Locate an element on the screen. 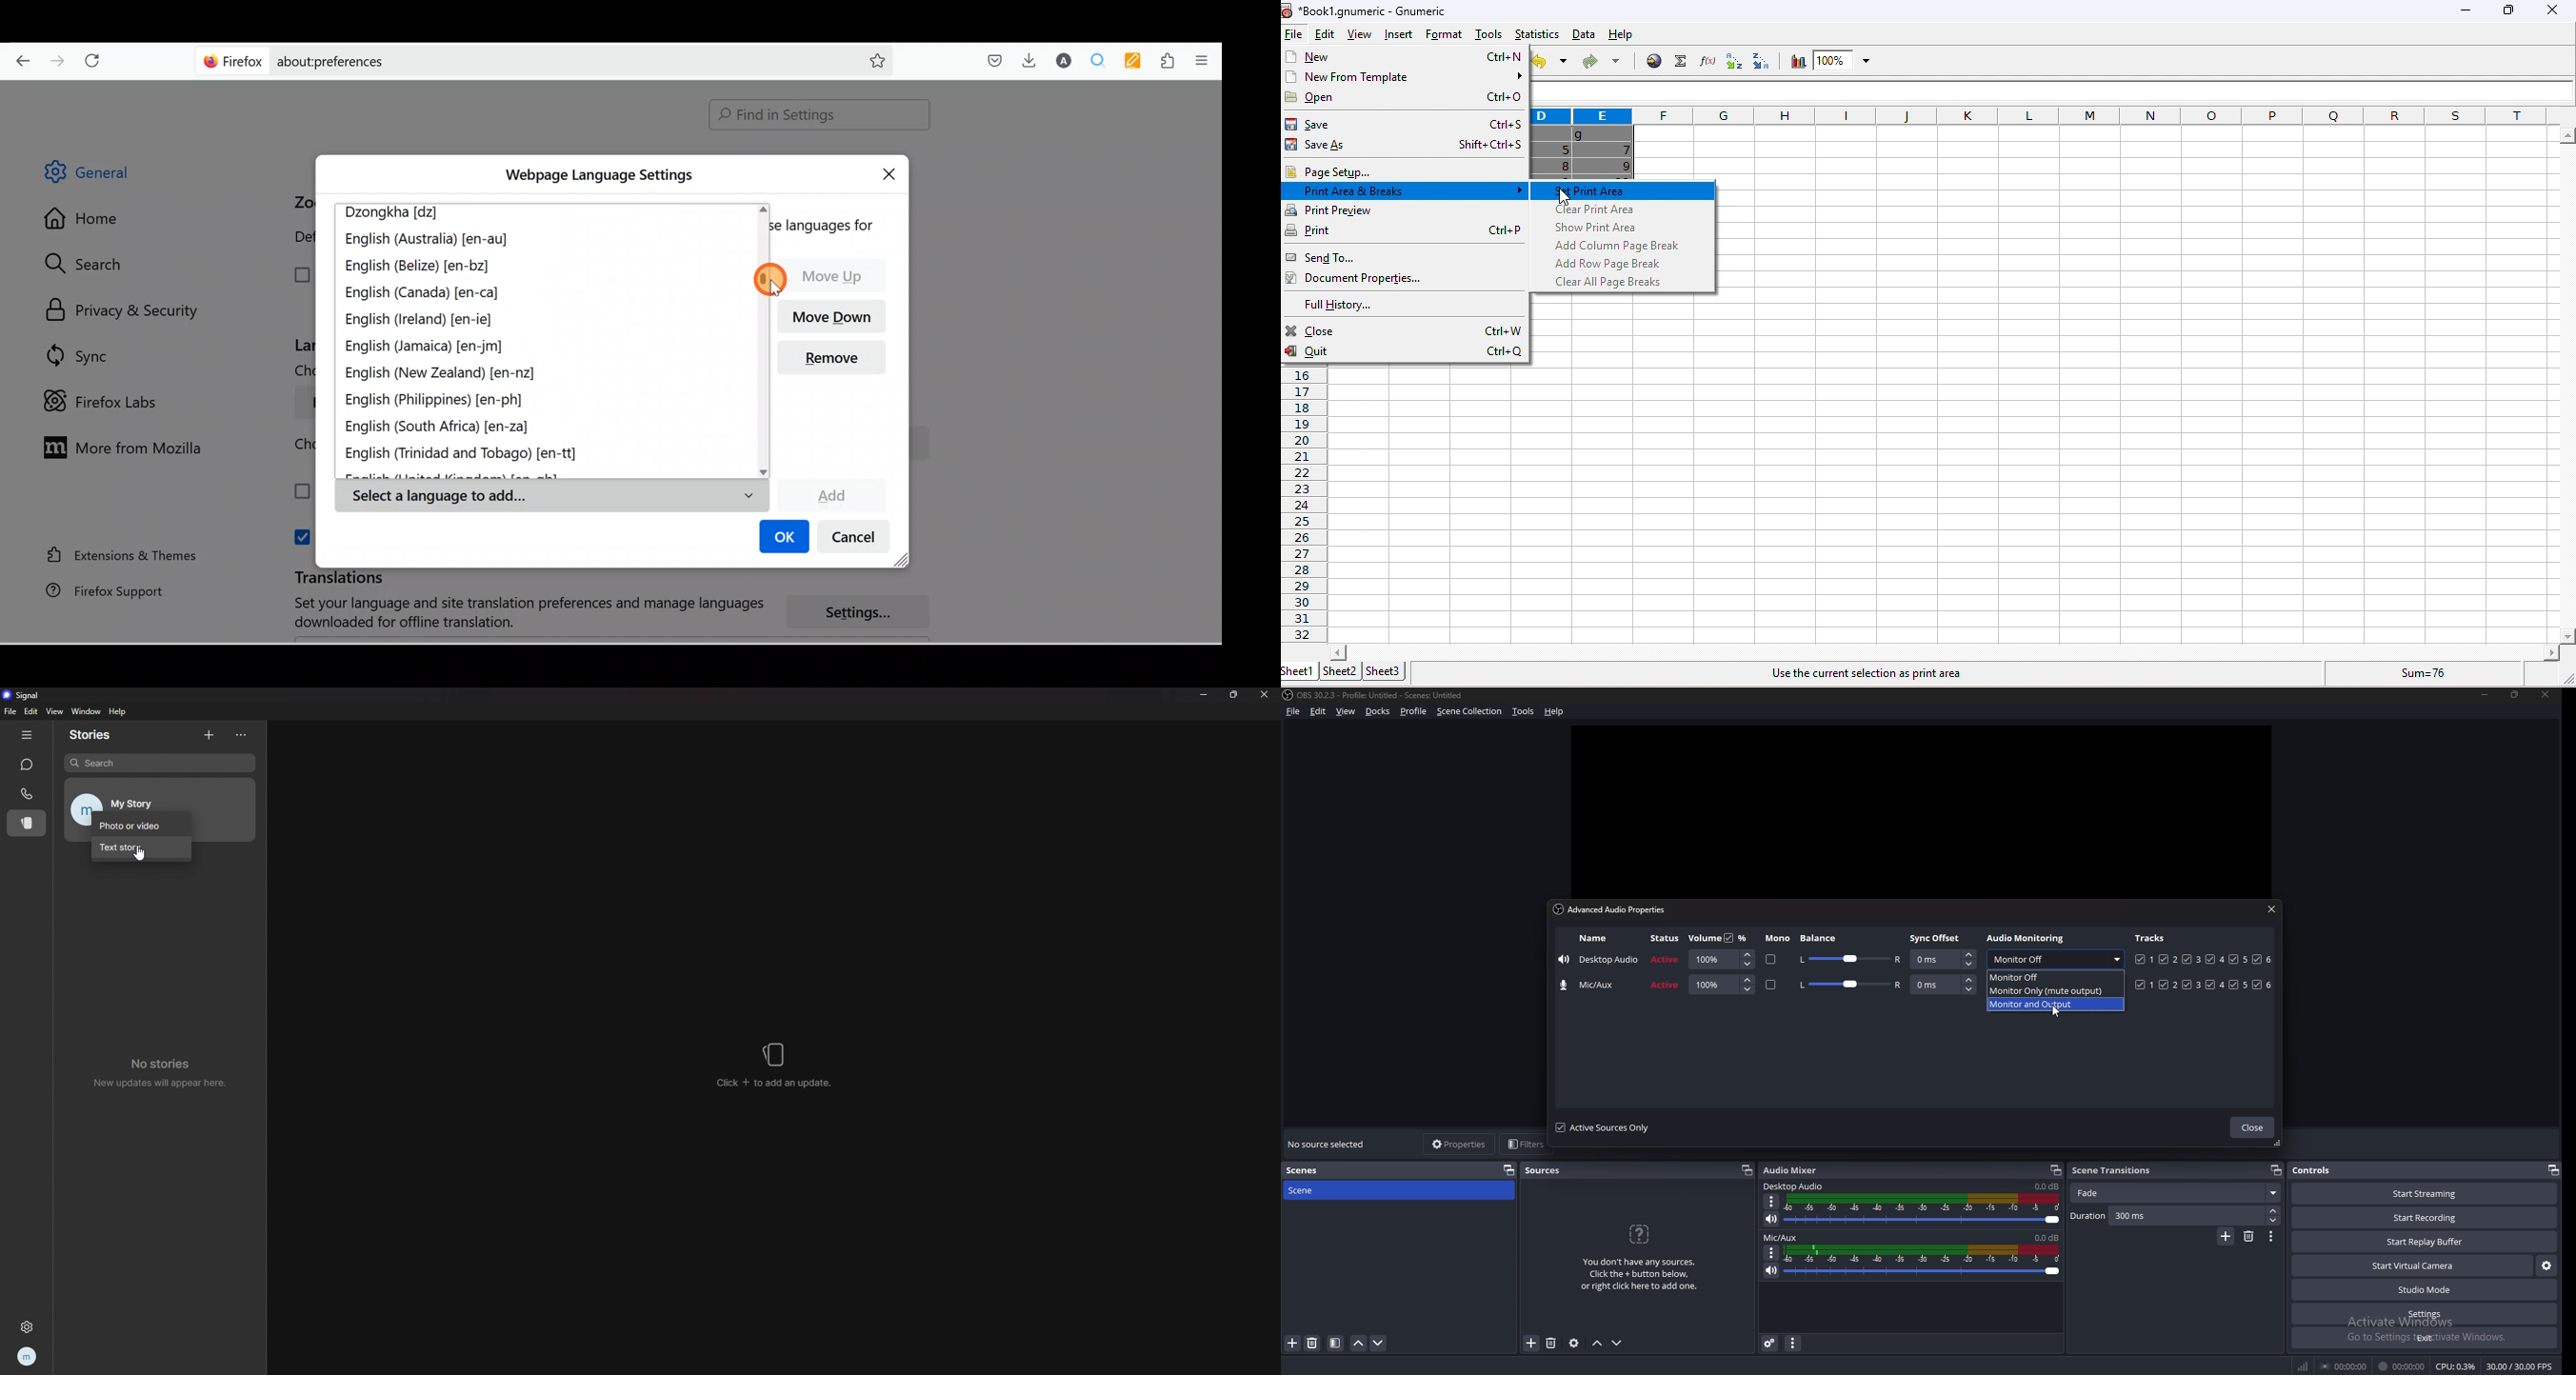 Image resolution: width=2576 pixels, height=1400 pixels. mic/aux is located at coordinates (1782, 1237).